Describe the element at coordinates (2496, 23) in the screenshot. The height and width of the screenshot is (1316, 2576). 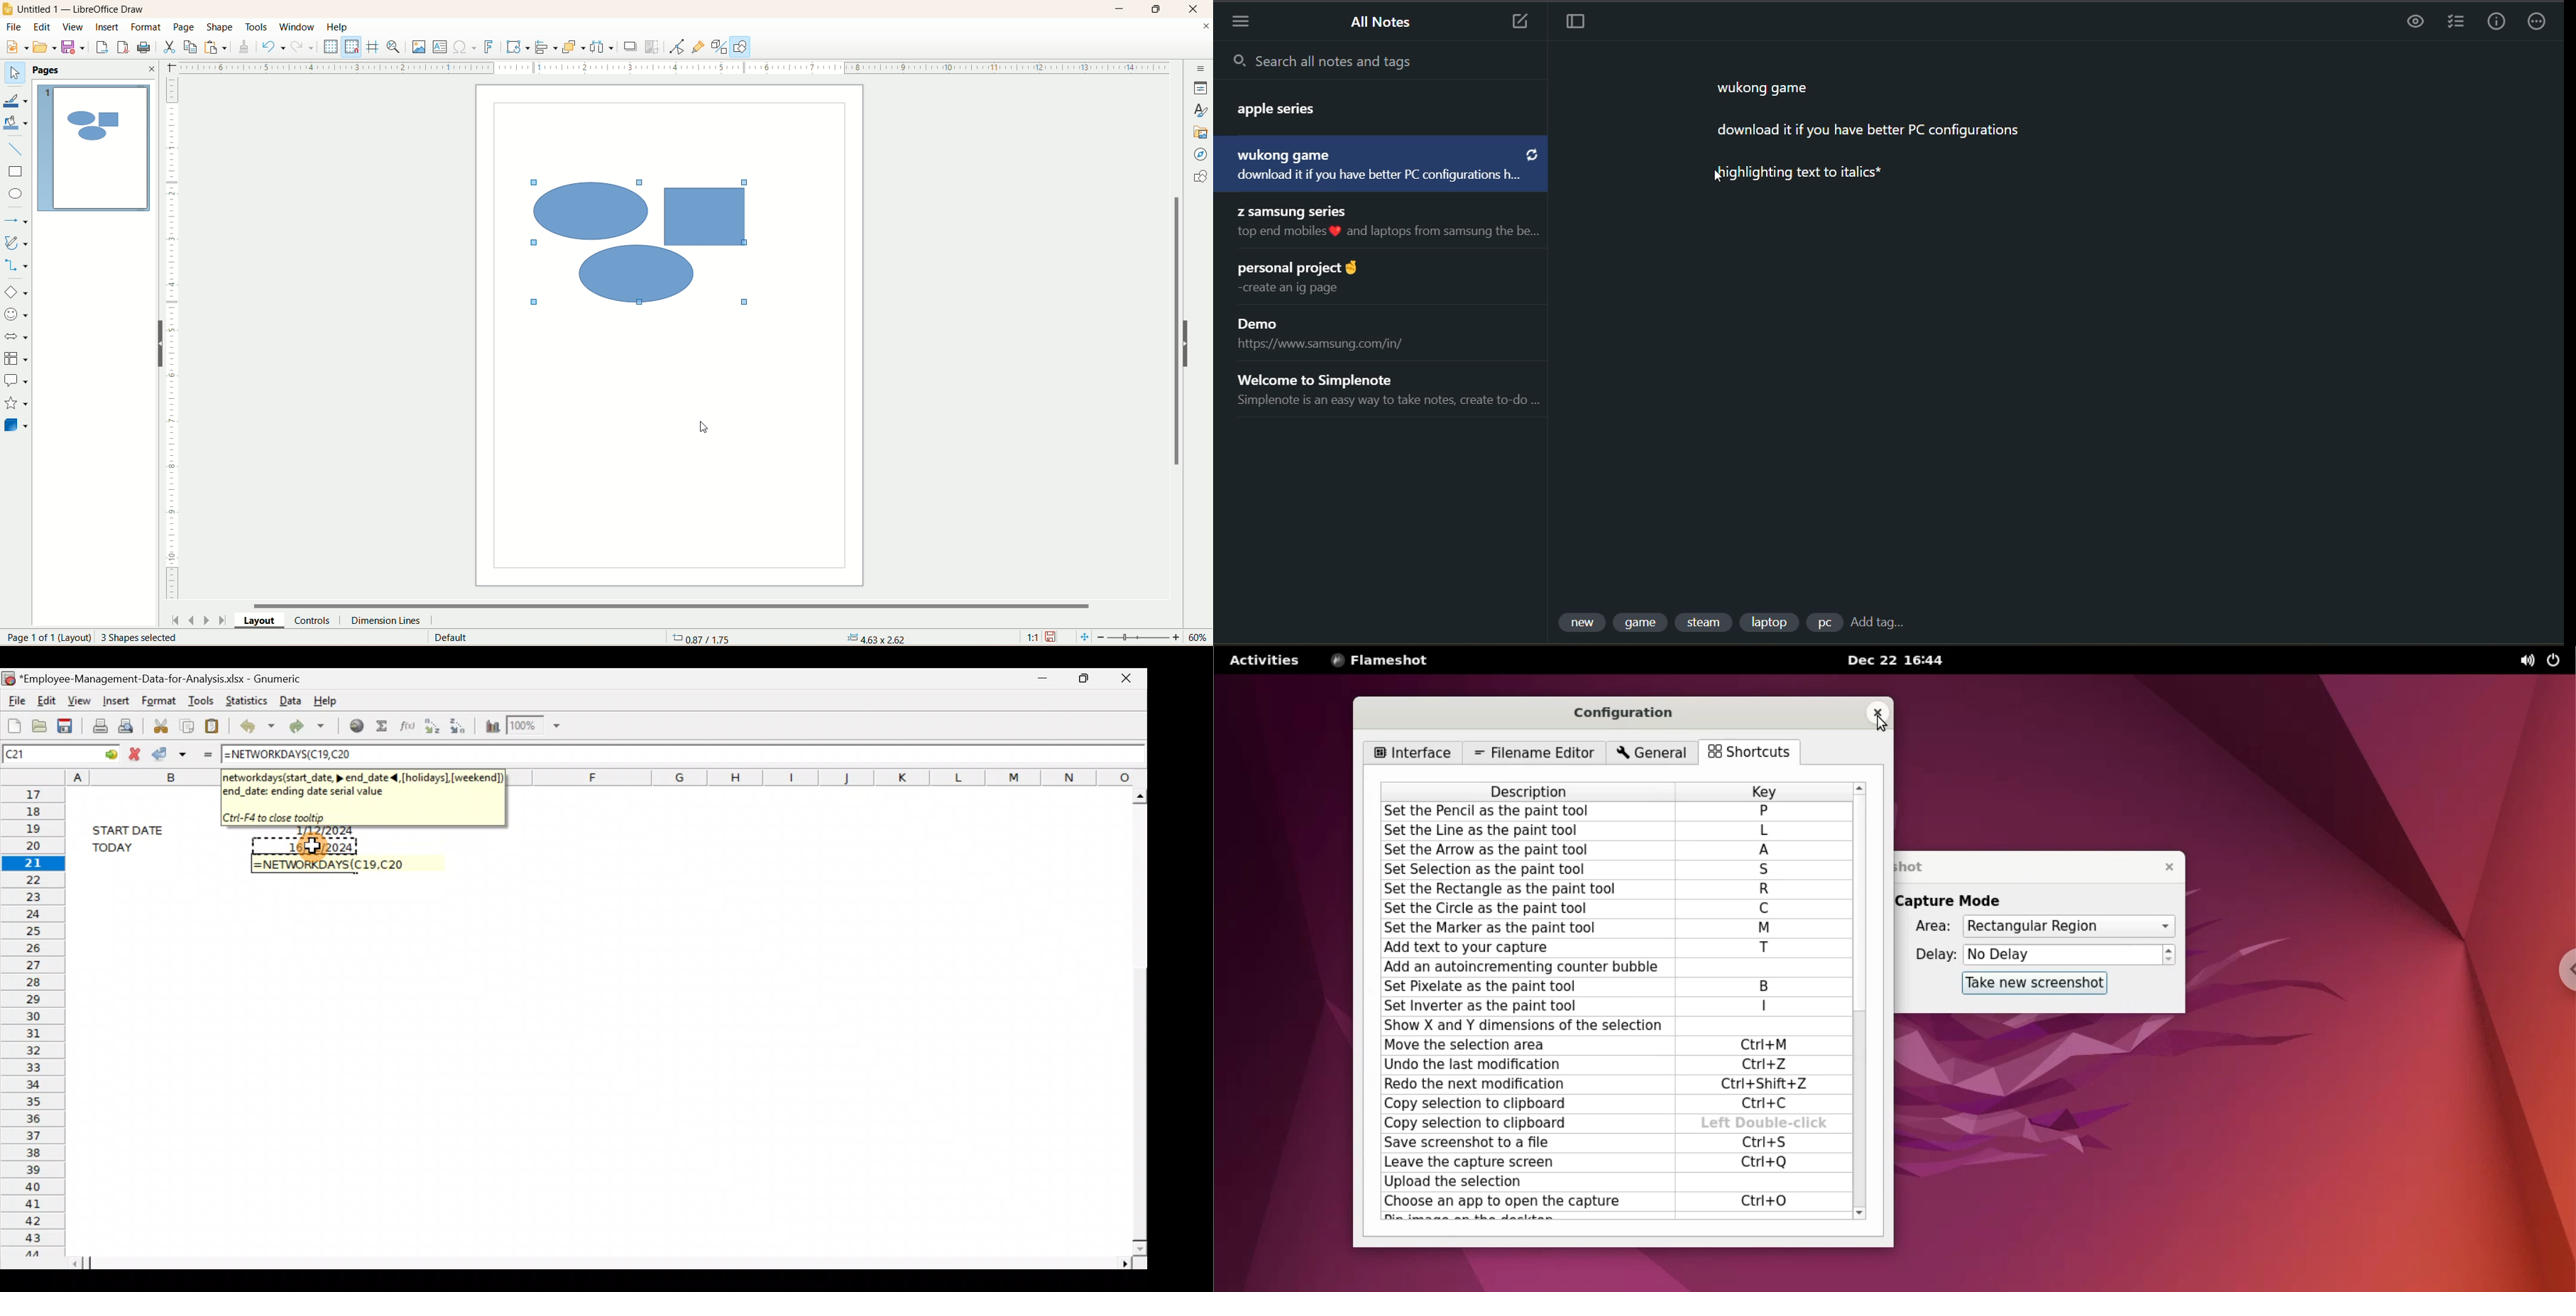
I see `info` at that location.